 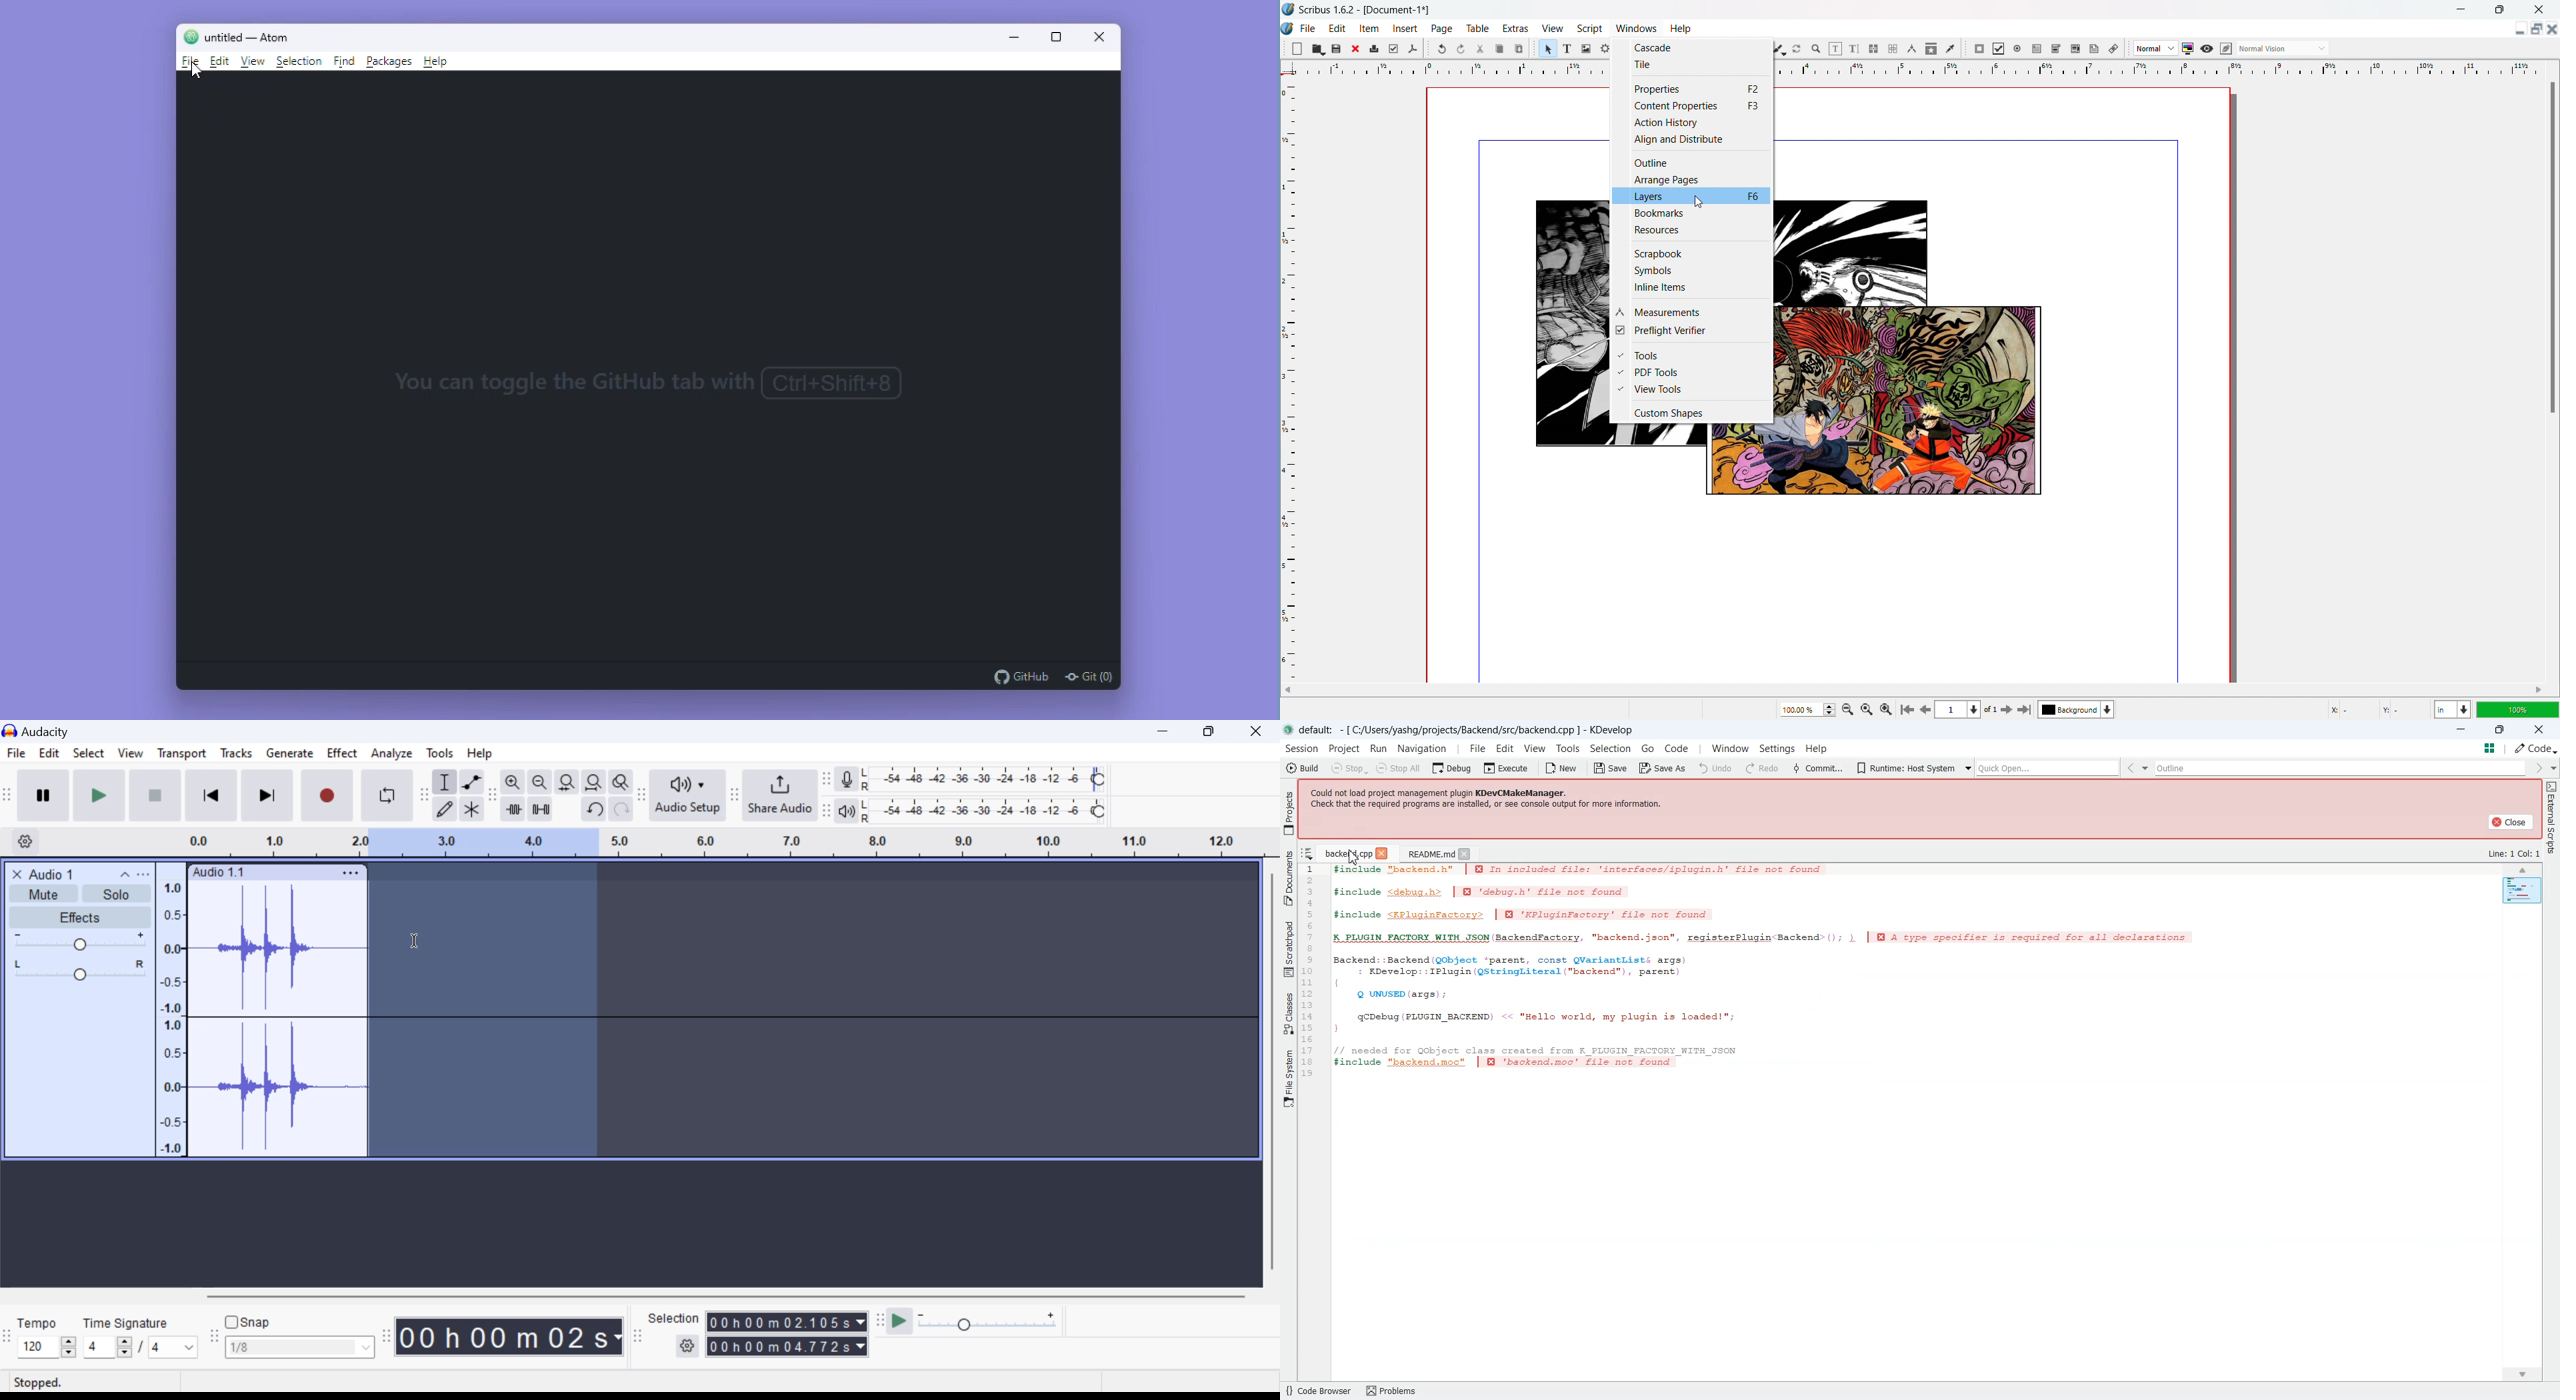 What do you see at coordinates (2006, 709) in the screenshot?
I see `go to next page` at bounding box center [2006, 709].